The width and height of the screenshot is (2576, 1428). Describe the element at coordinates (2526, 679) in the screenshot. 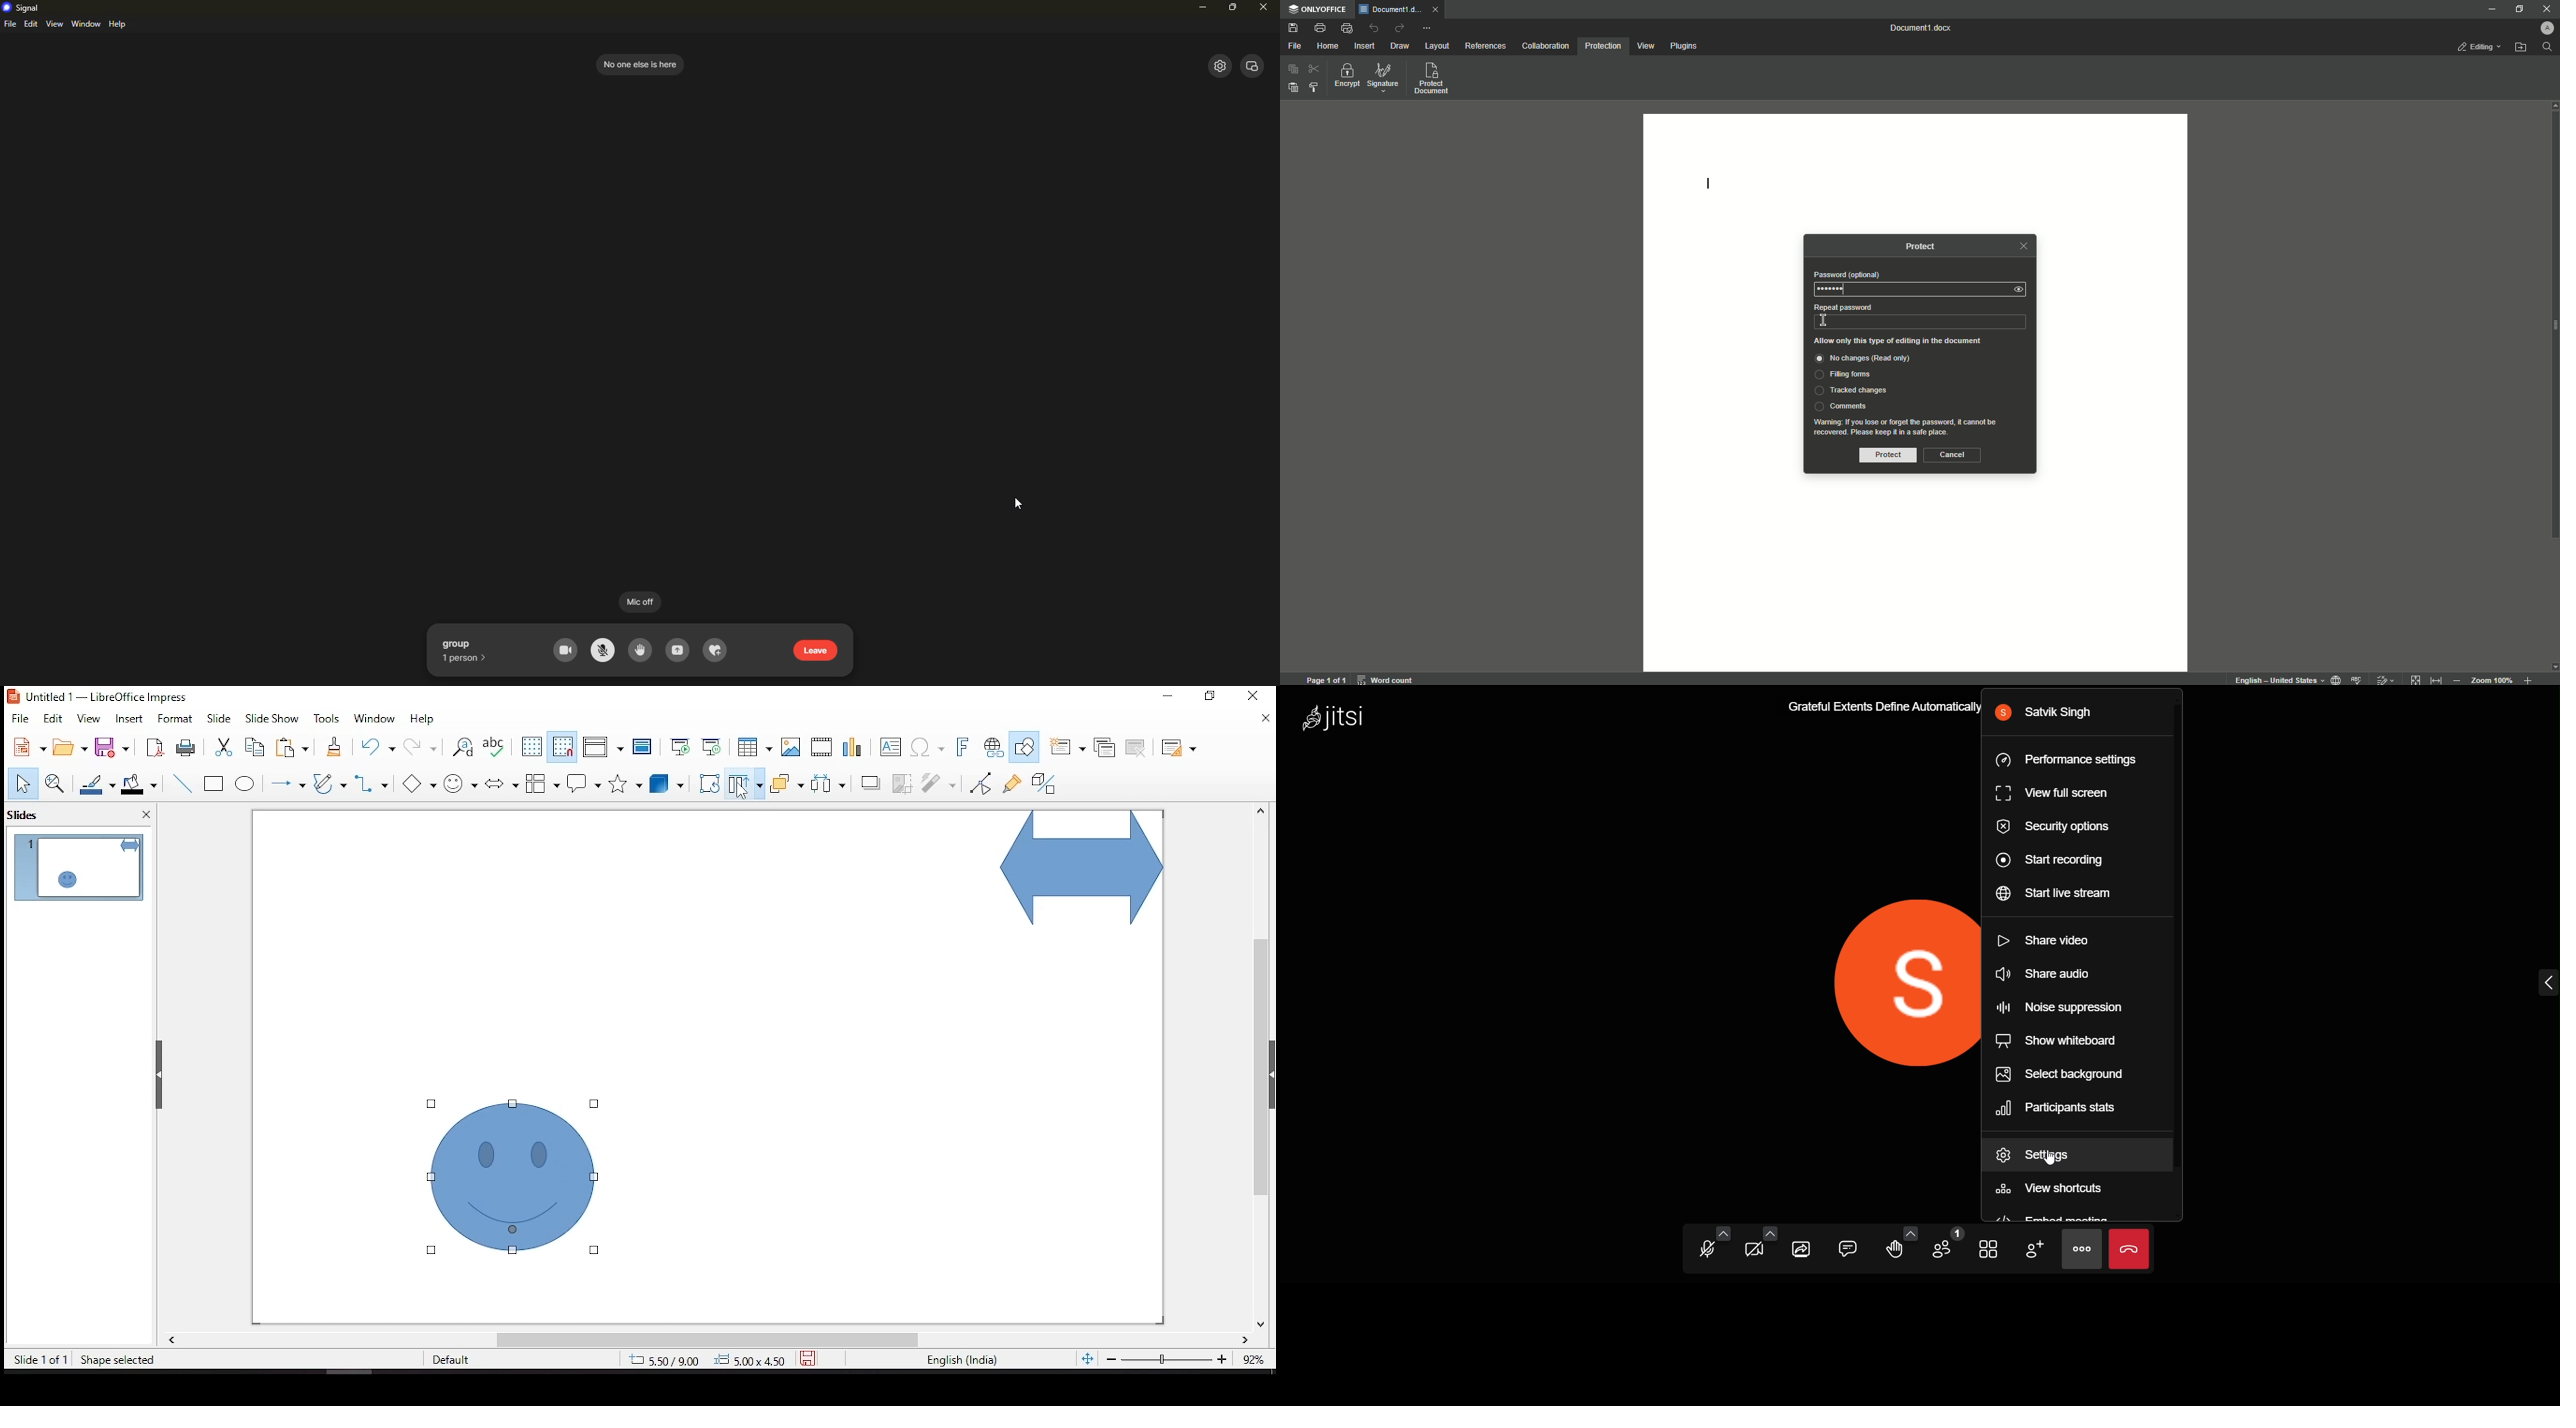

I see `Zoom in` at that location.